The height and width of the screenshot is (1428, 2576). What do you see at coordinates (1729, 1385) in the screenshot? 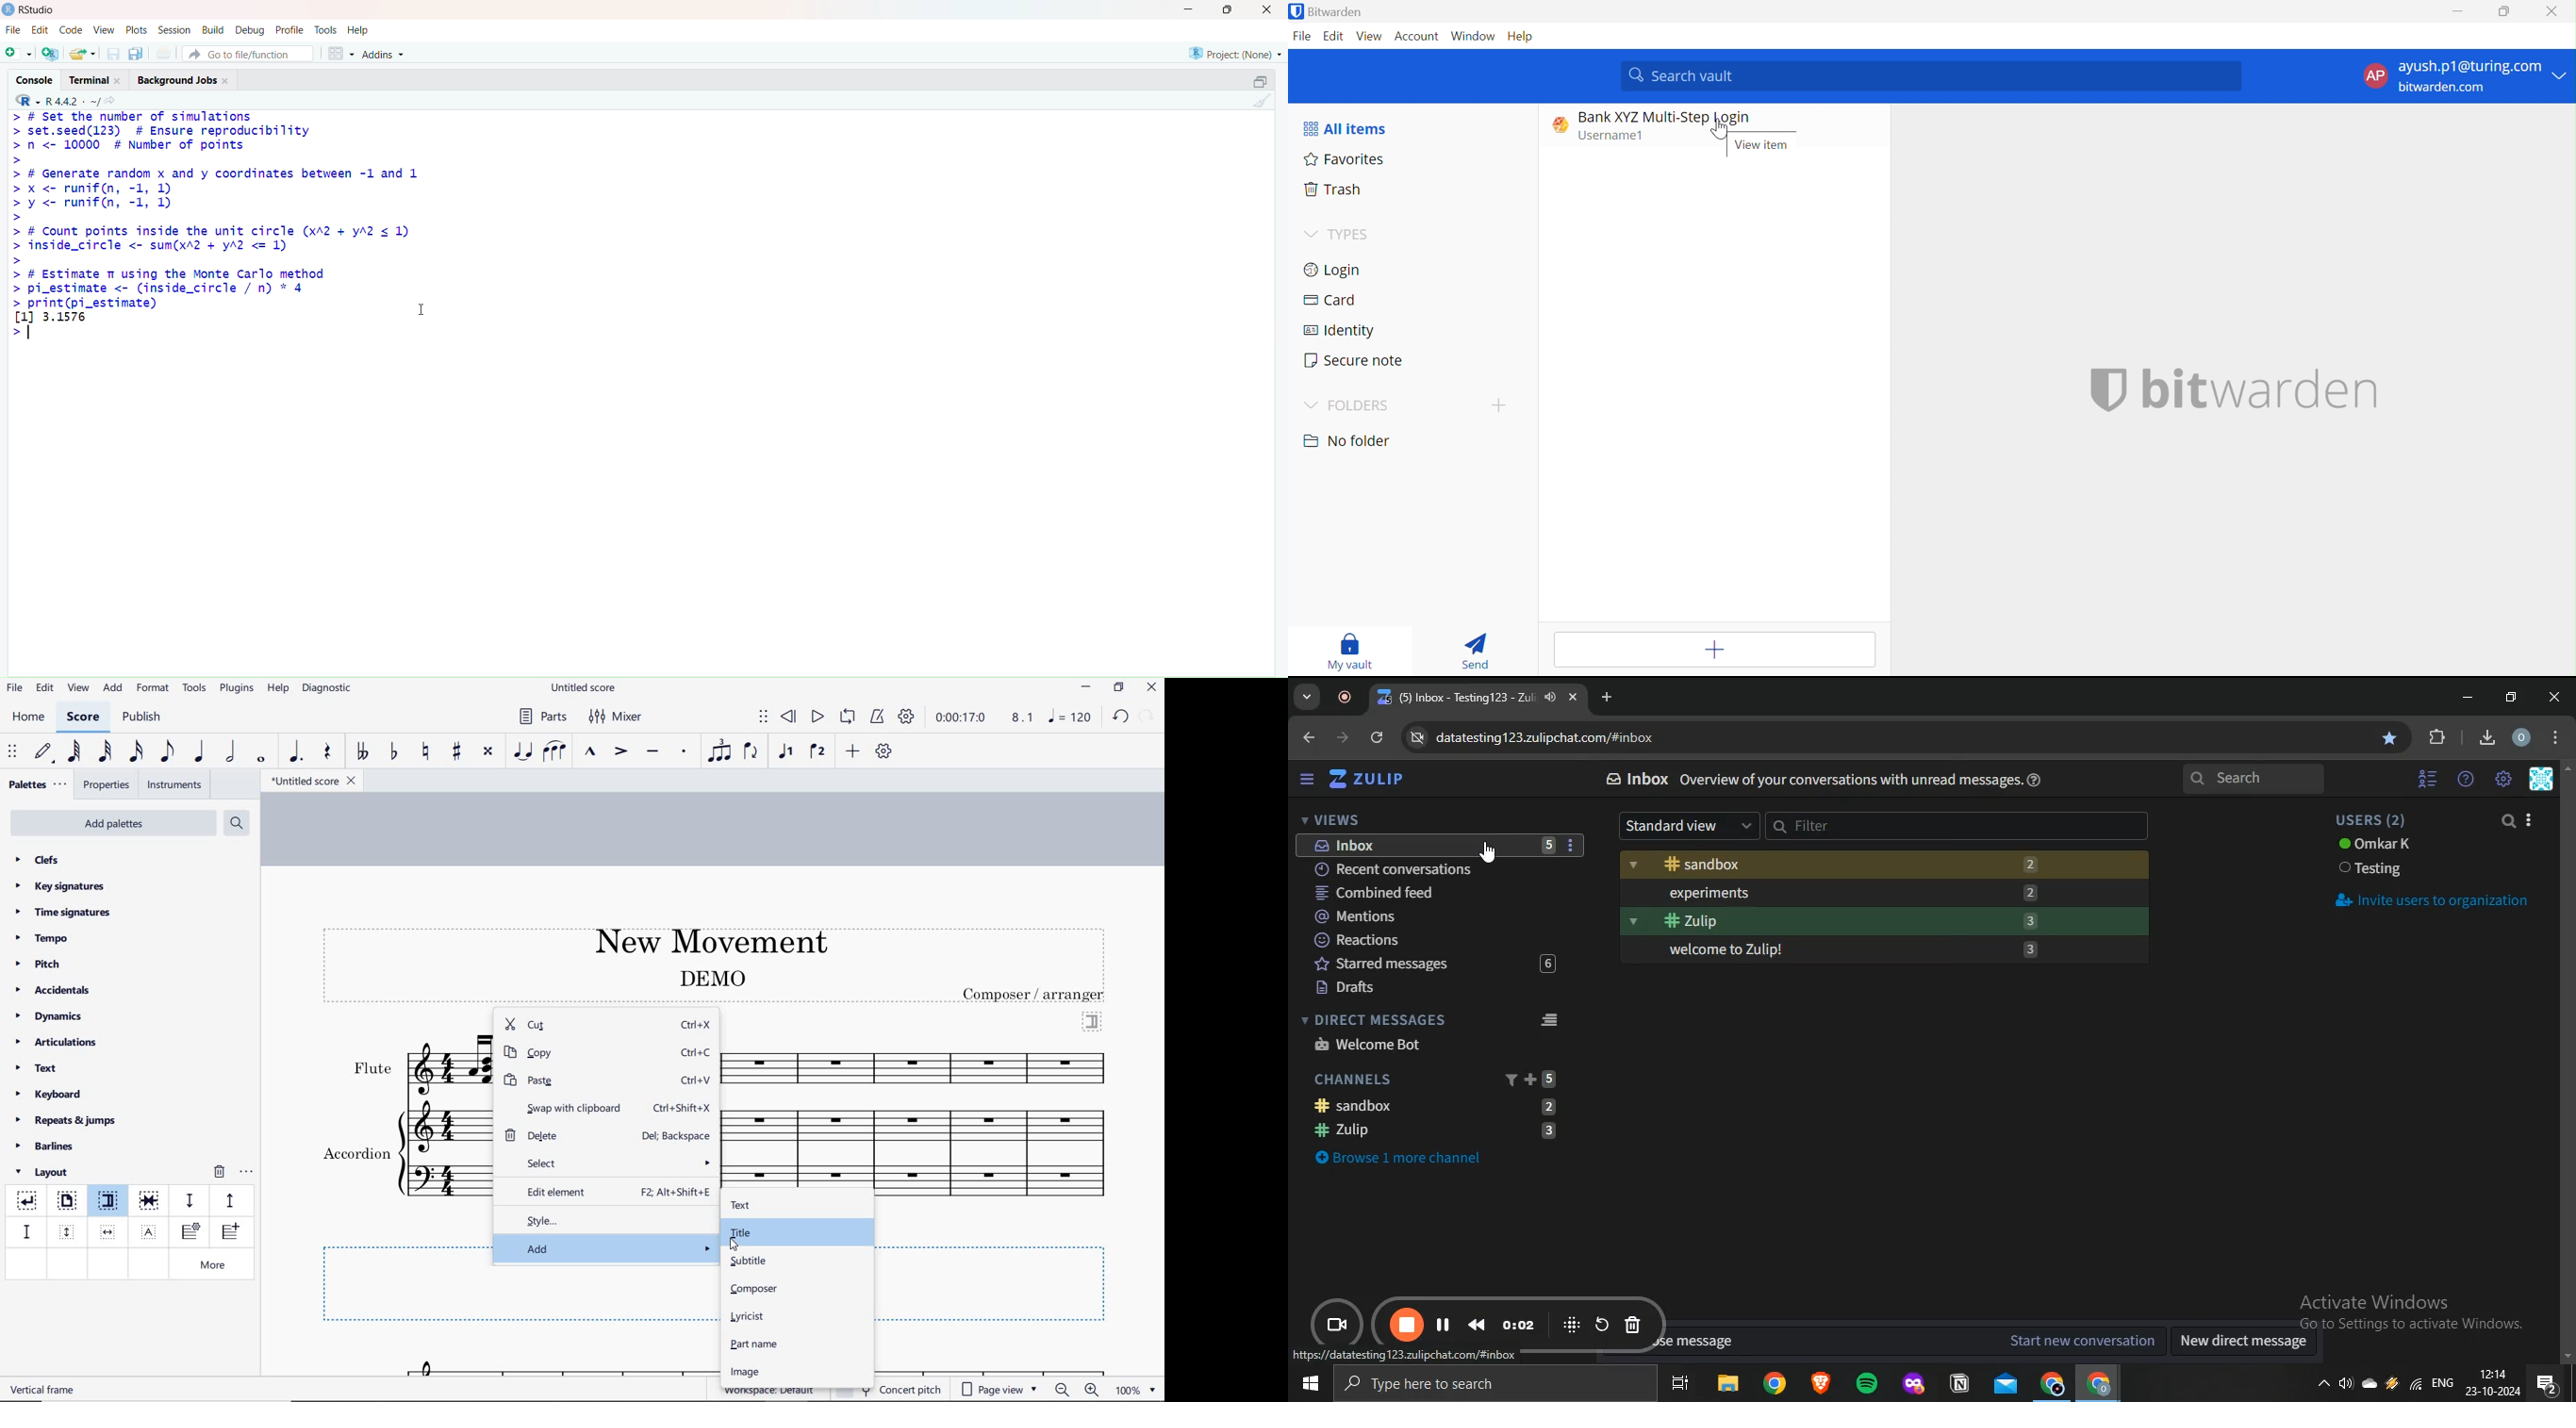
I see `file explorer` at bounding box center [1729, 1385].